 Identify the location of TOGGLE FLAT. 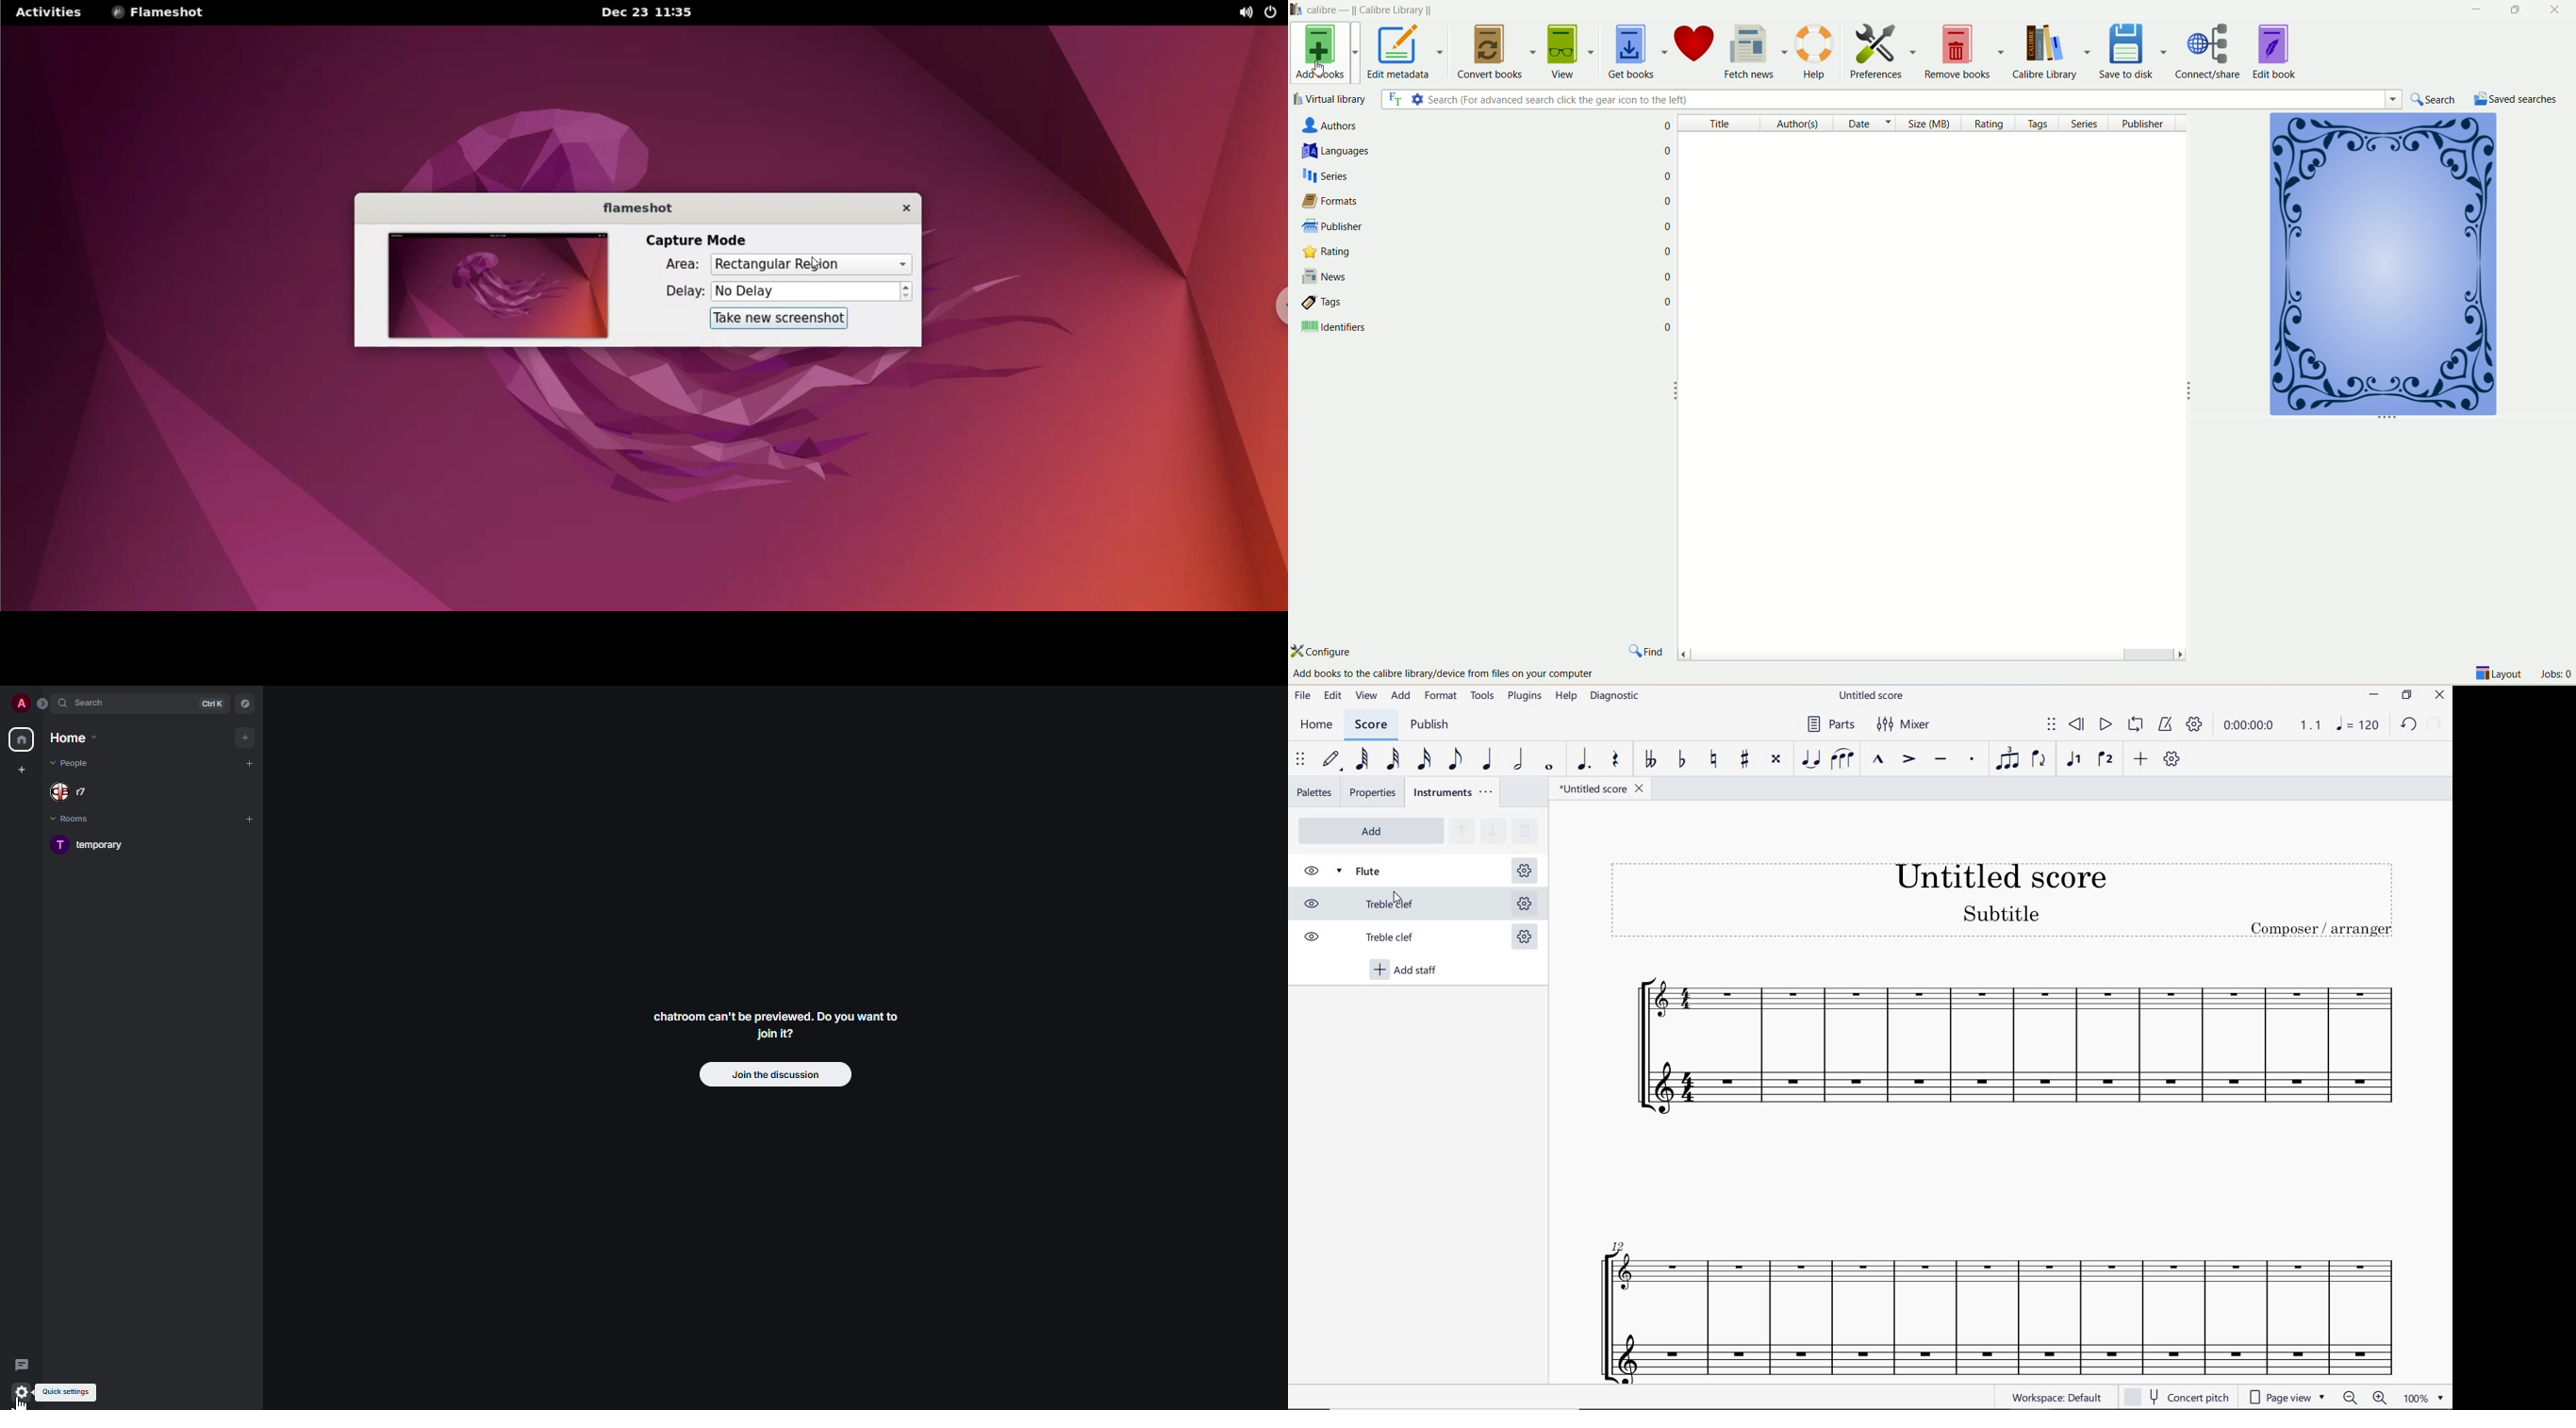
(1683, 760).